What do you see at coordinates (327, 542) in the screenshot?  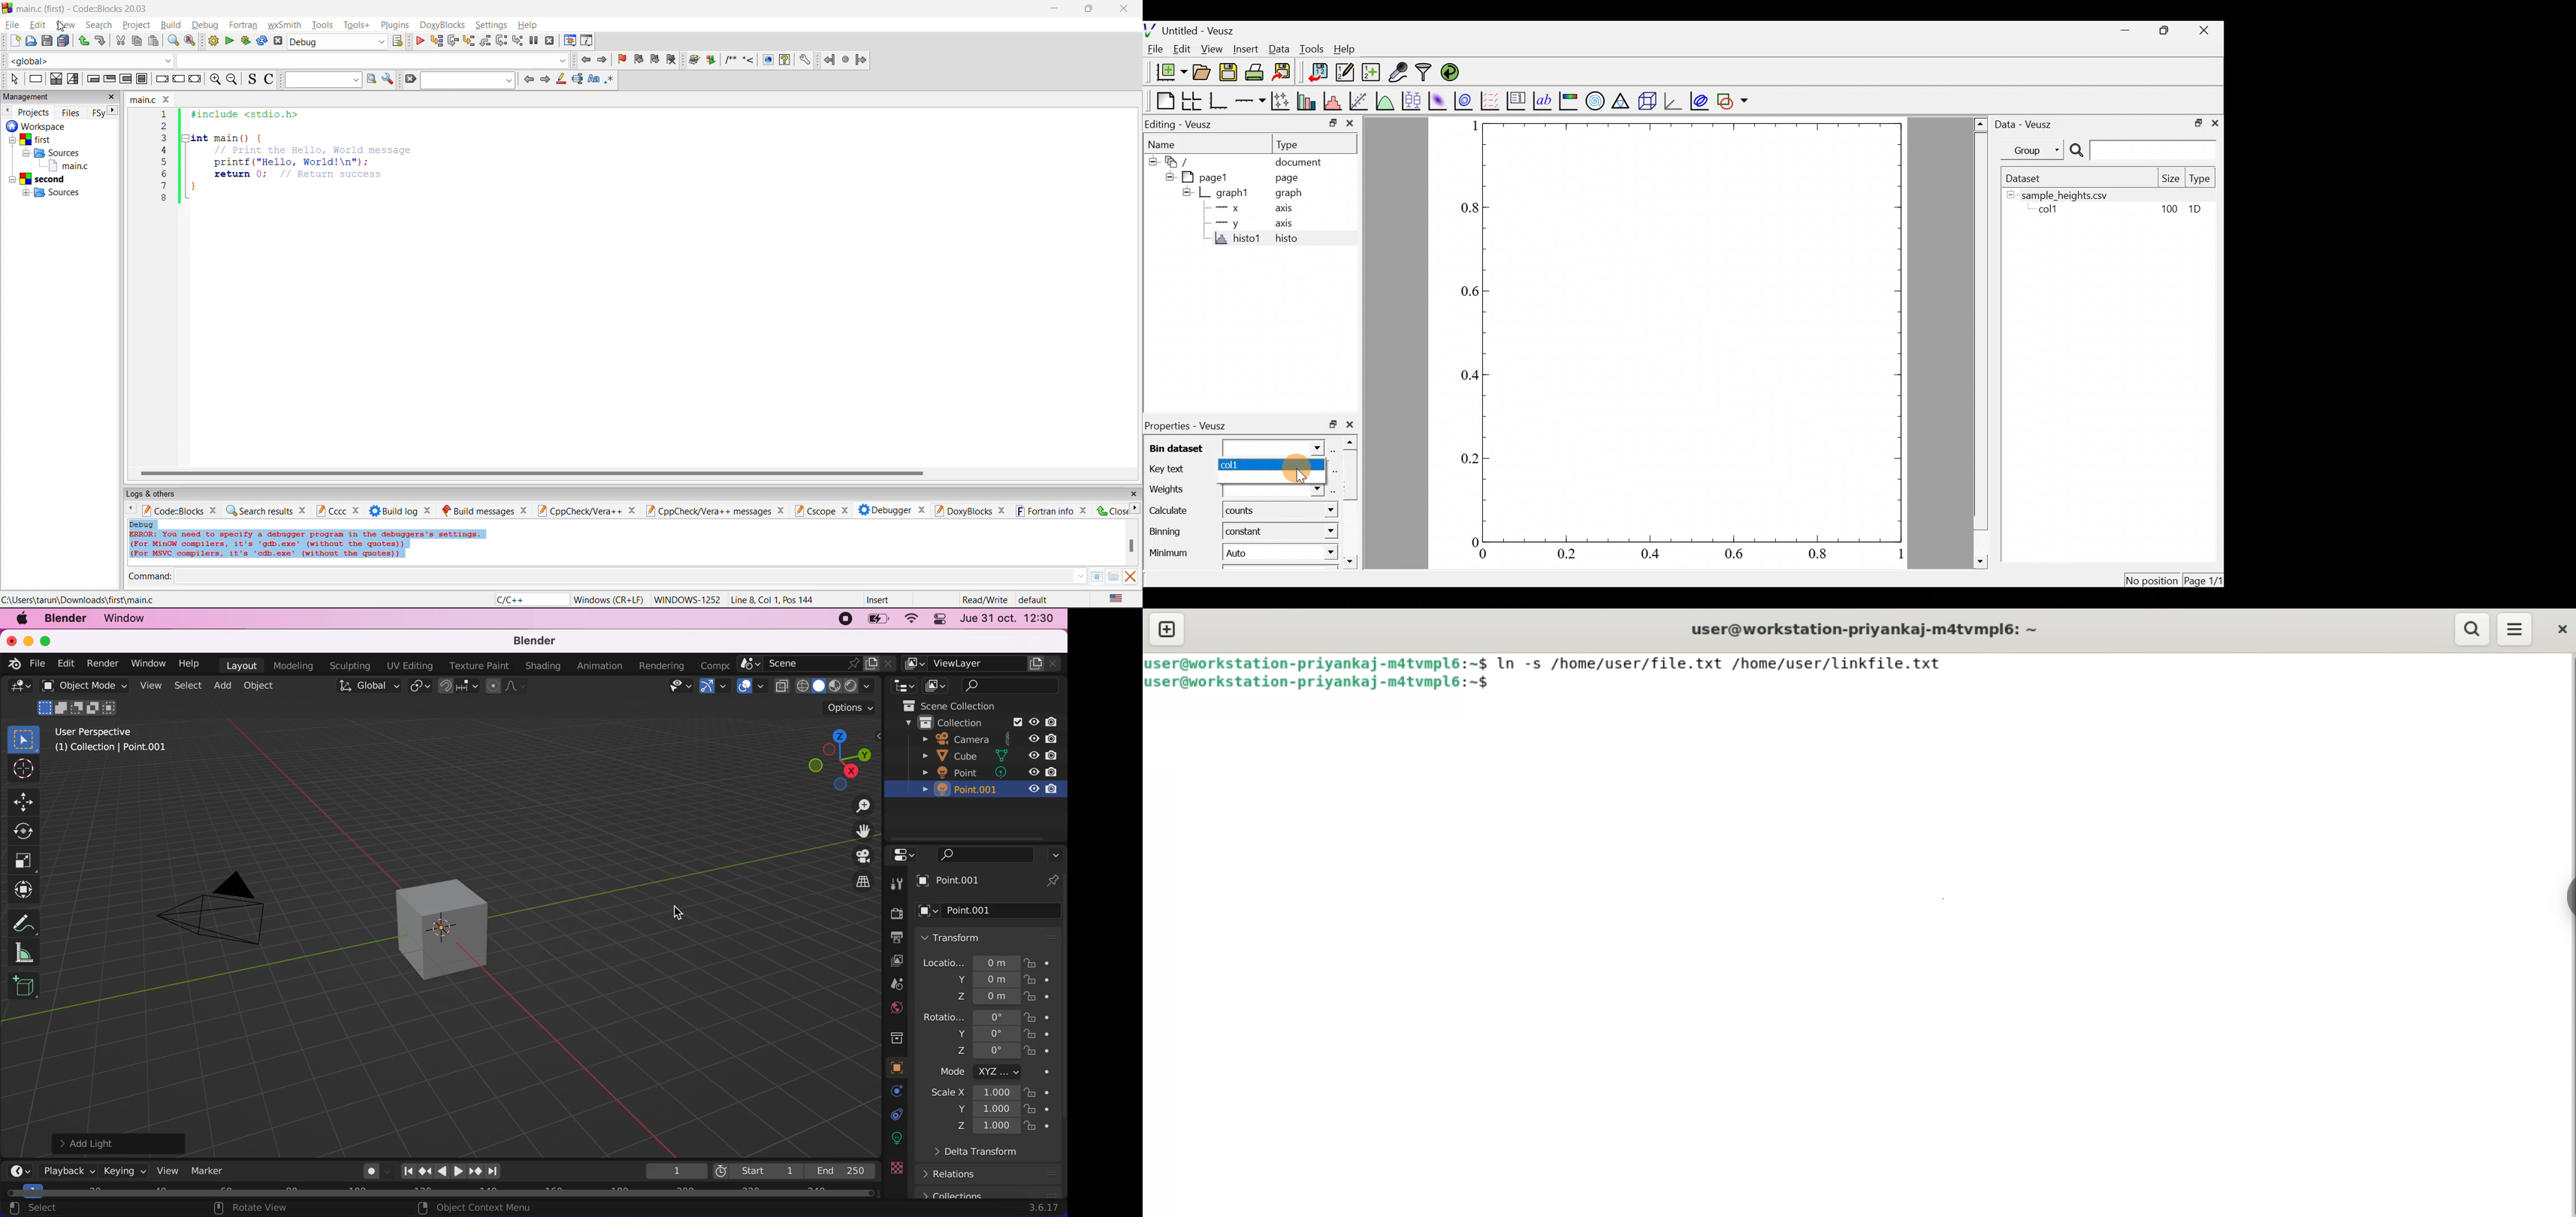 I see `debug data` at bounding box center [327, 542].